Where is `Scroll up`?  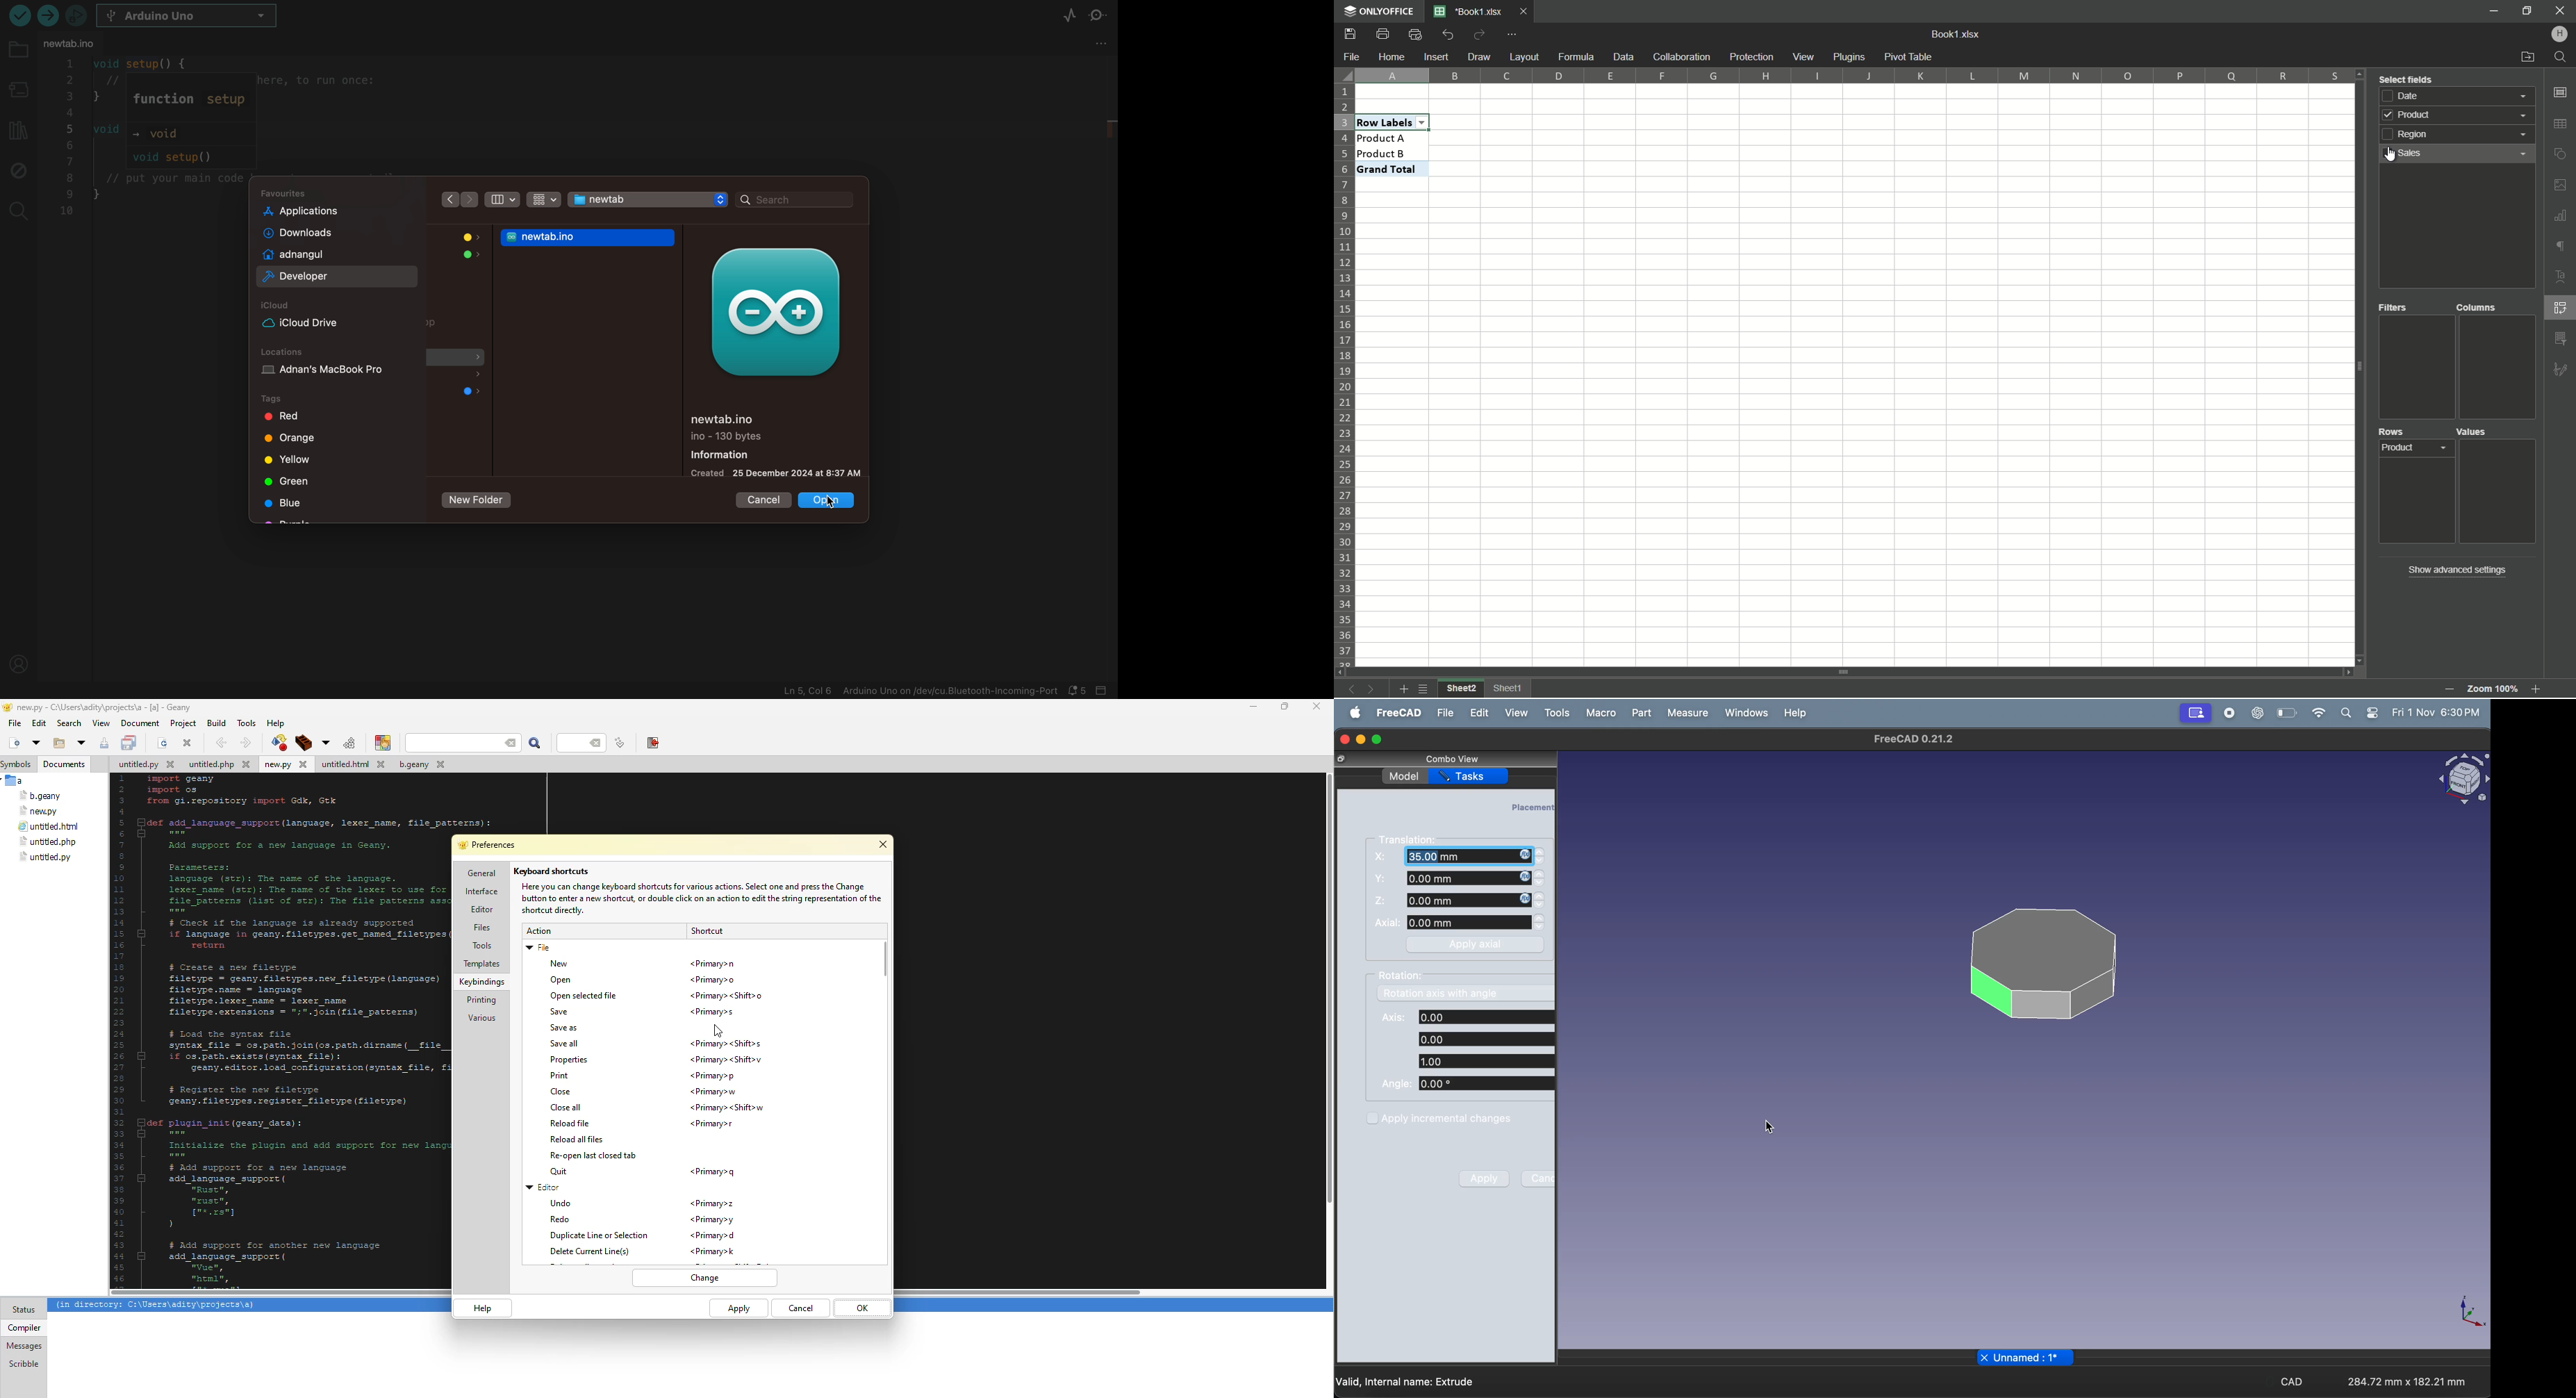
Scroll up is located at coordinates (2361, 75).